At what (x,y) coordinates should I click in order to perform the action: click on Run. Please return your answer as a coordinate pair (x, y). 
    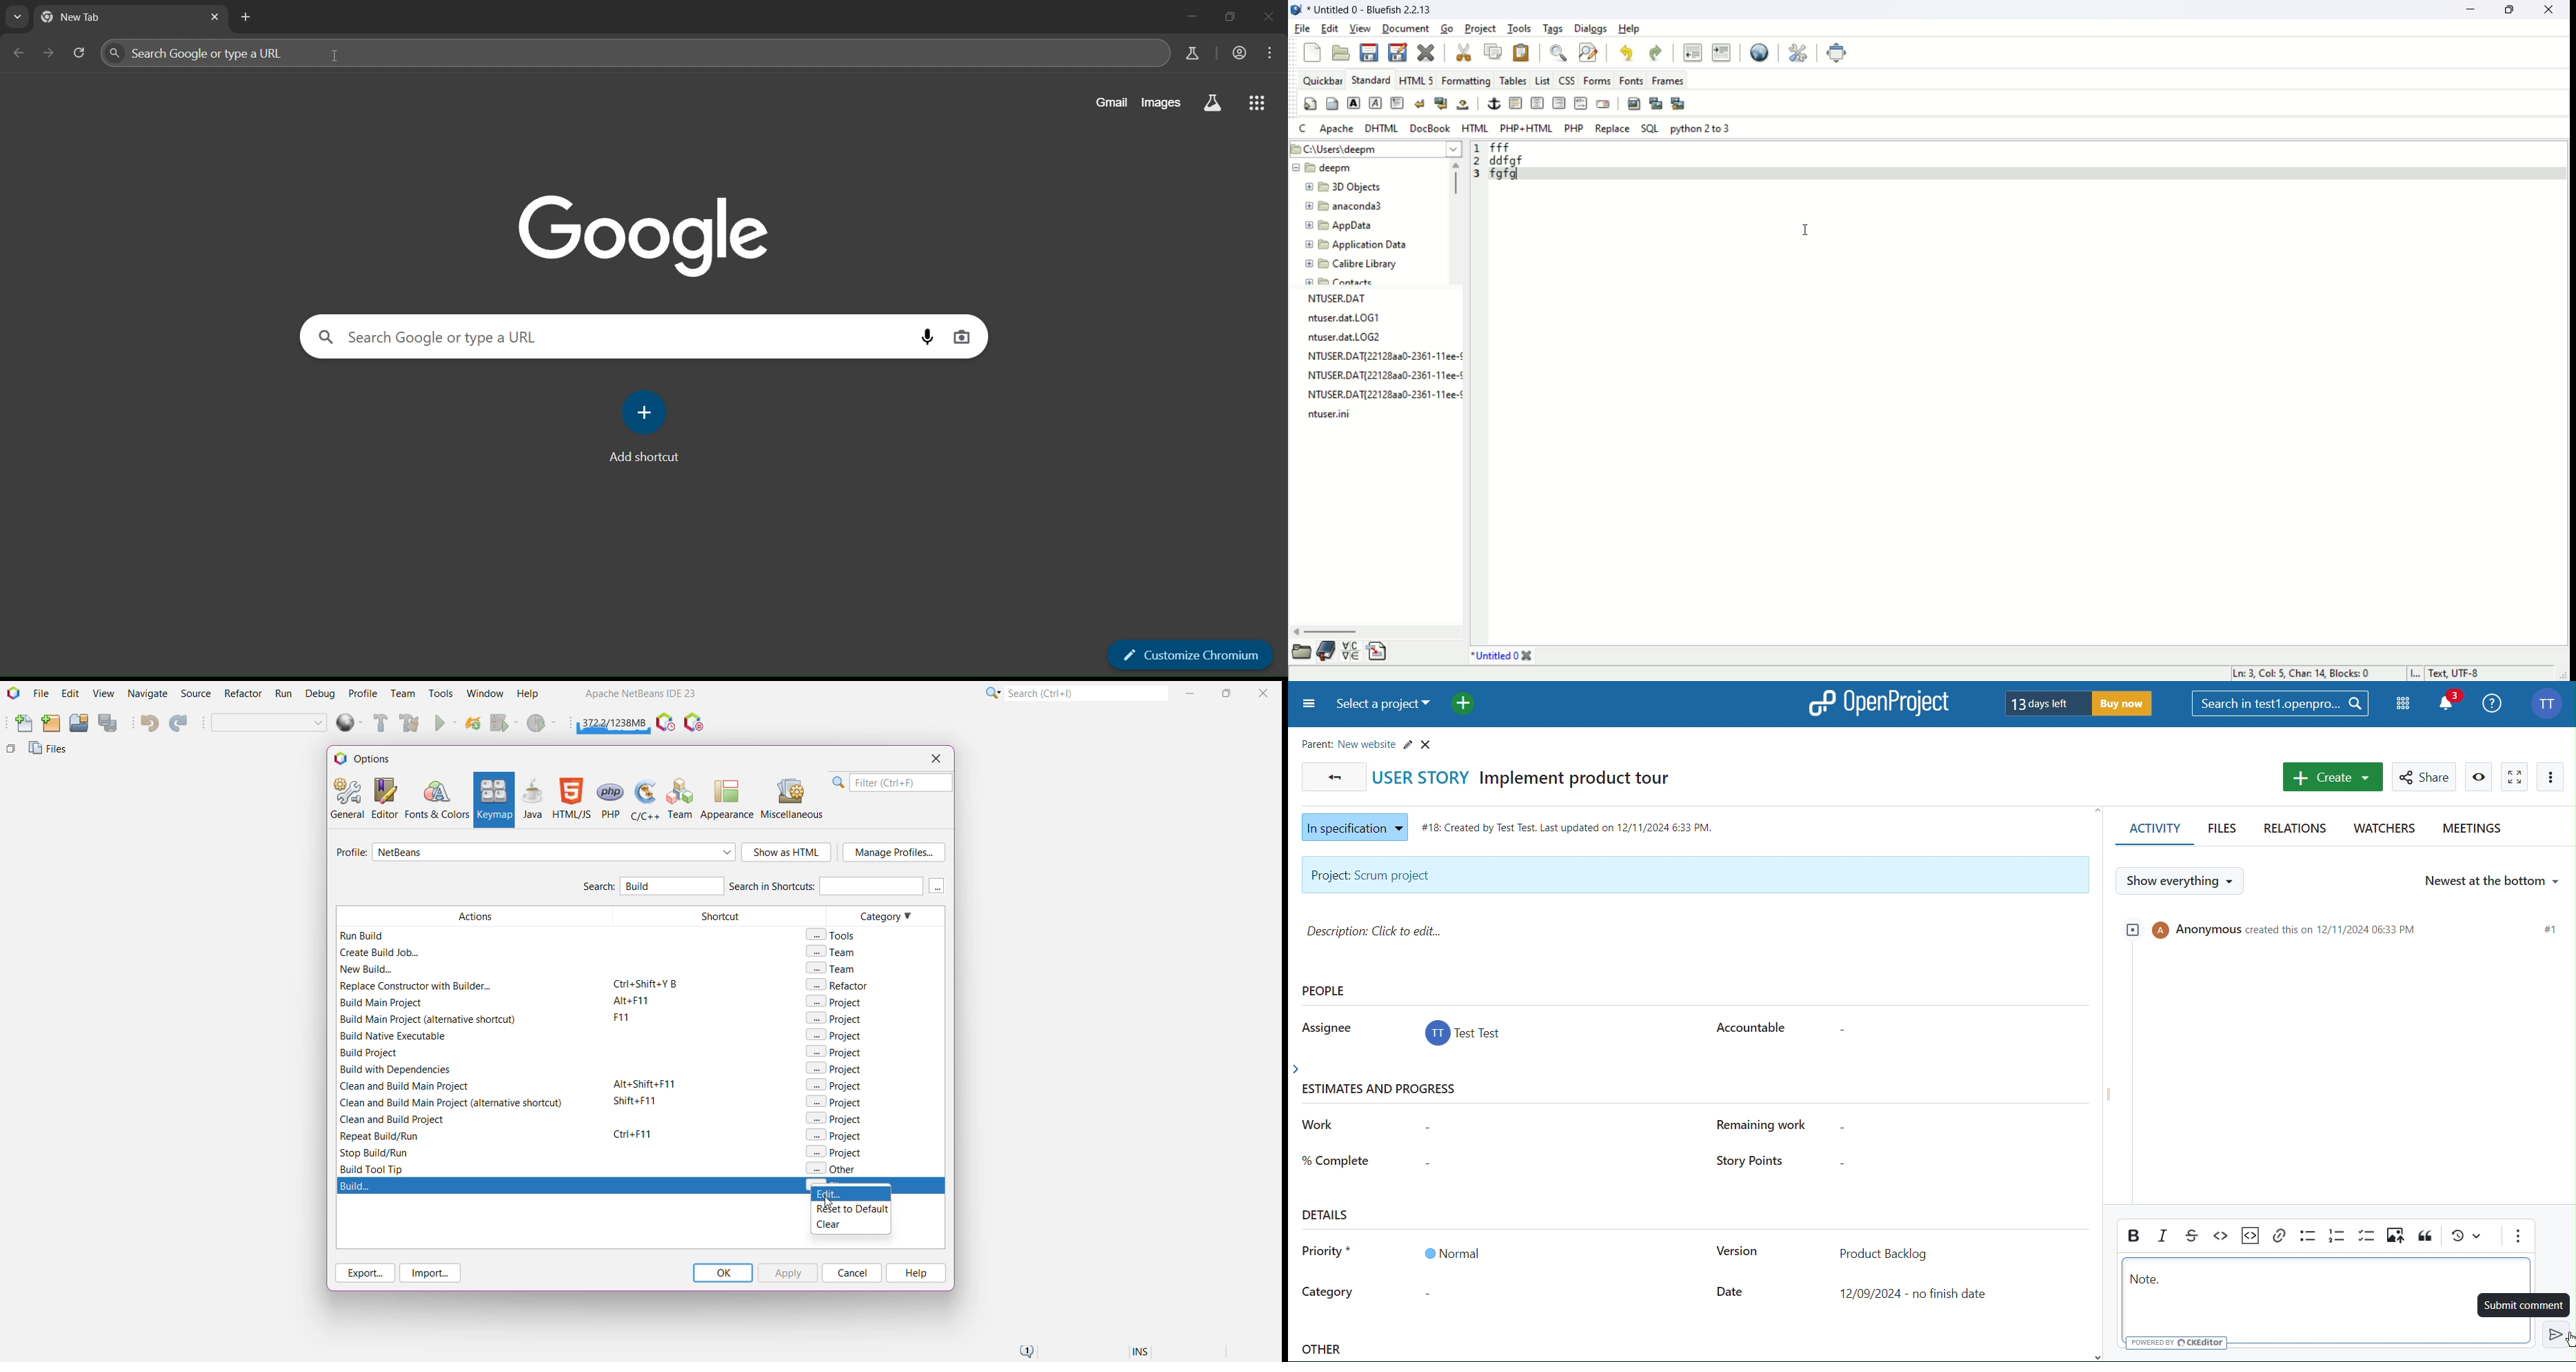
    Looking at the image, I should click on (446, 724).